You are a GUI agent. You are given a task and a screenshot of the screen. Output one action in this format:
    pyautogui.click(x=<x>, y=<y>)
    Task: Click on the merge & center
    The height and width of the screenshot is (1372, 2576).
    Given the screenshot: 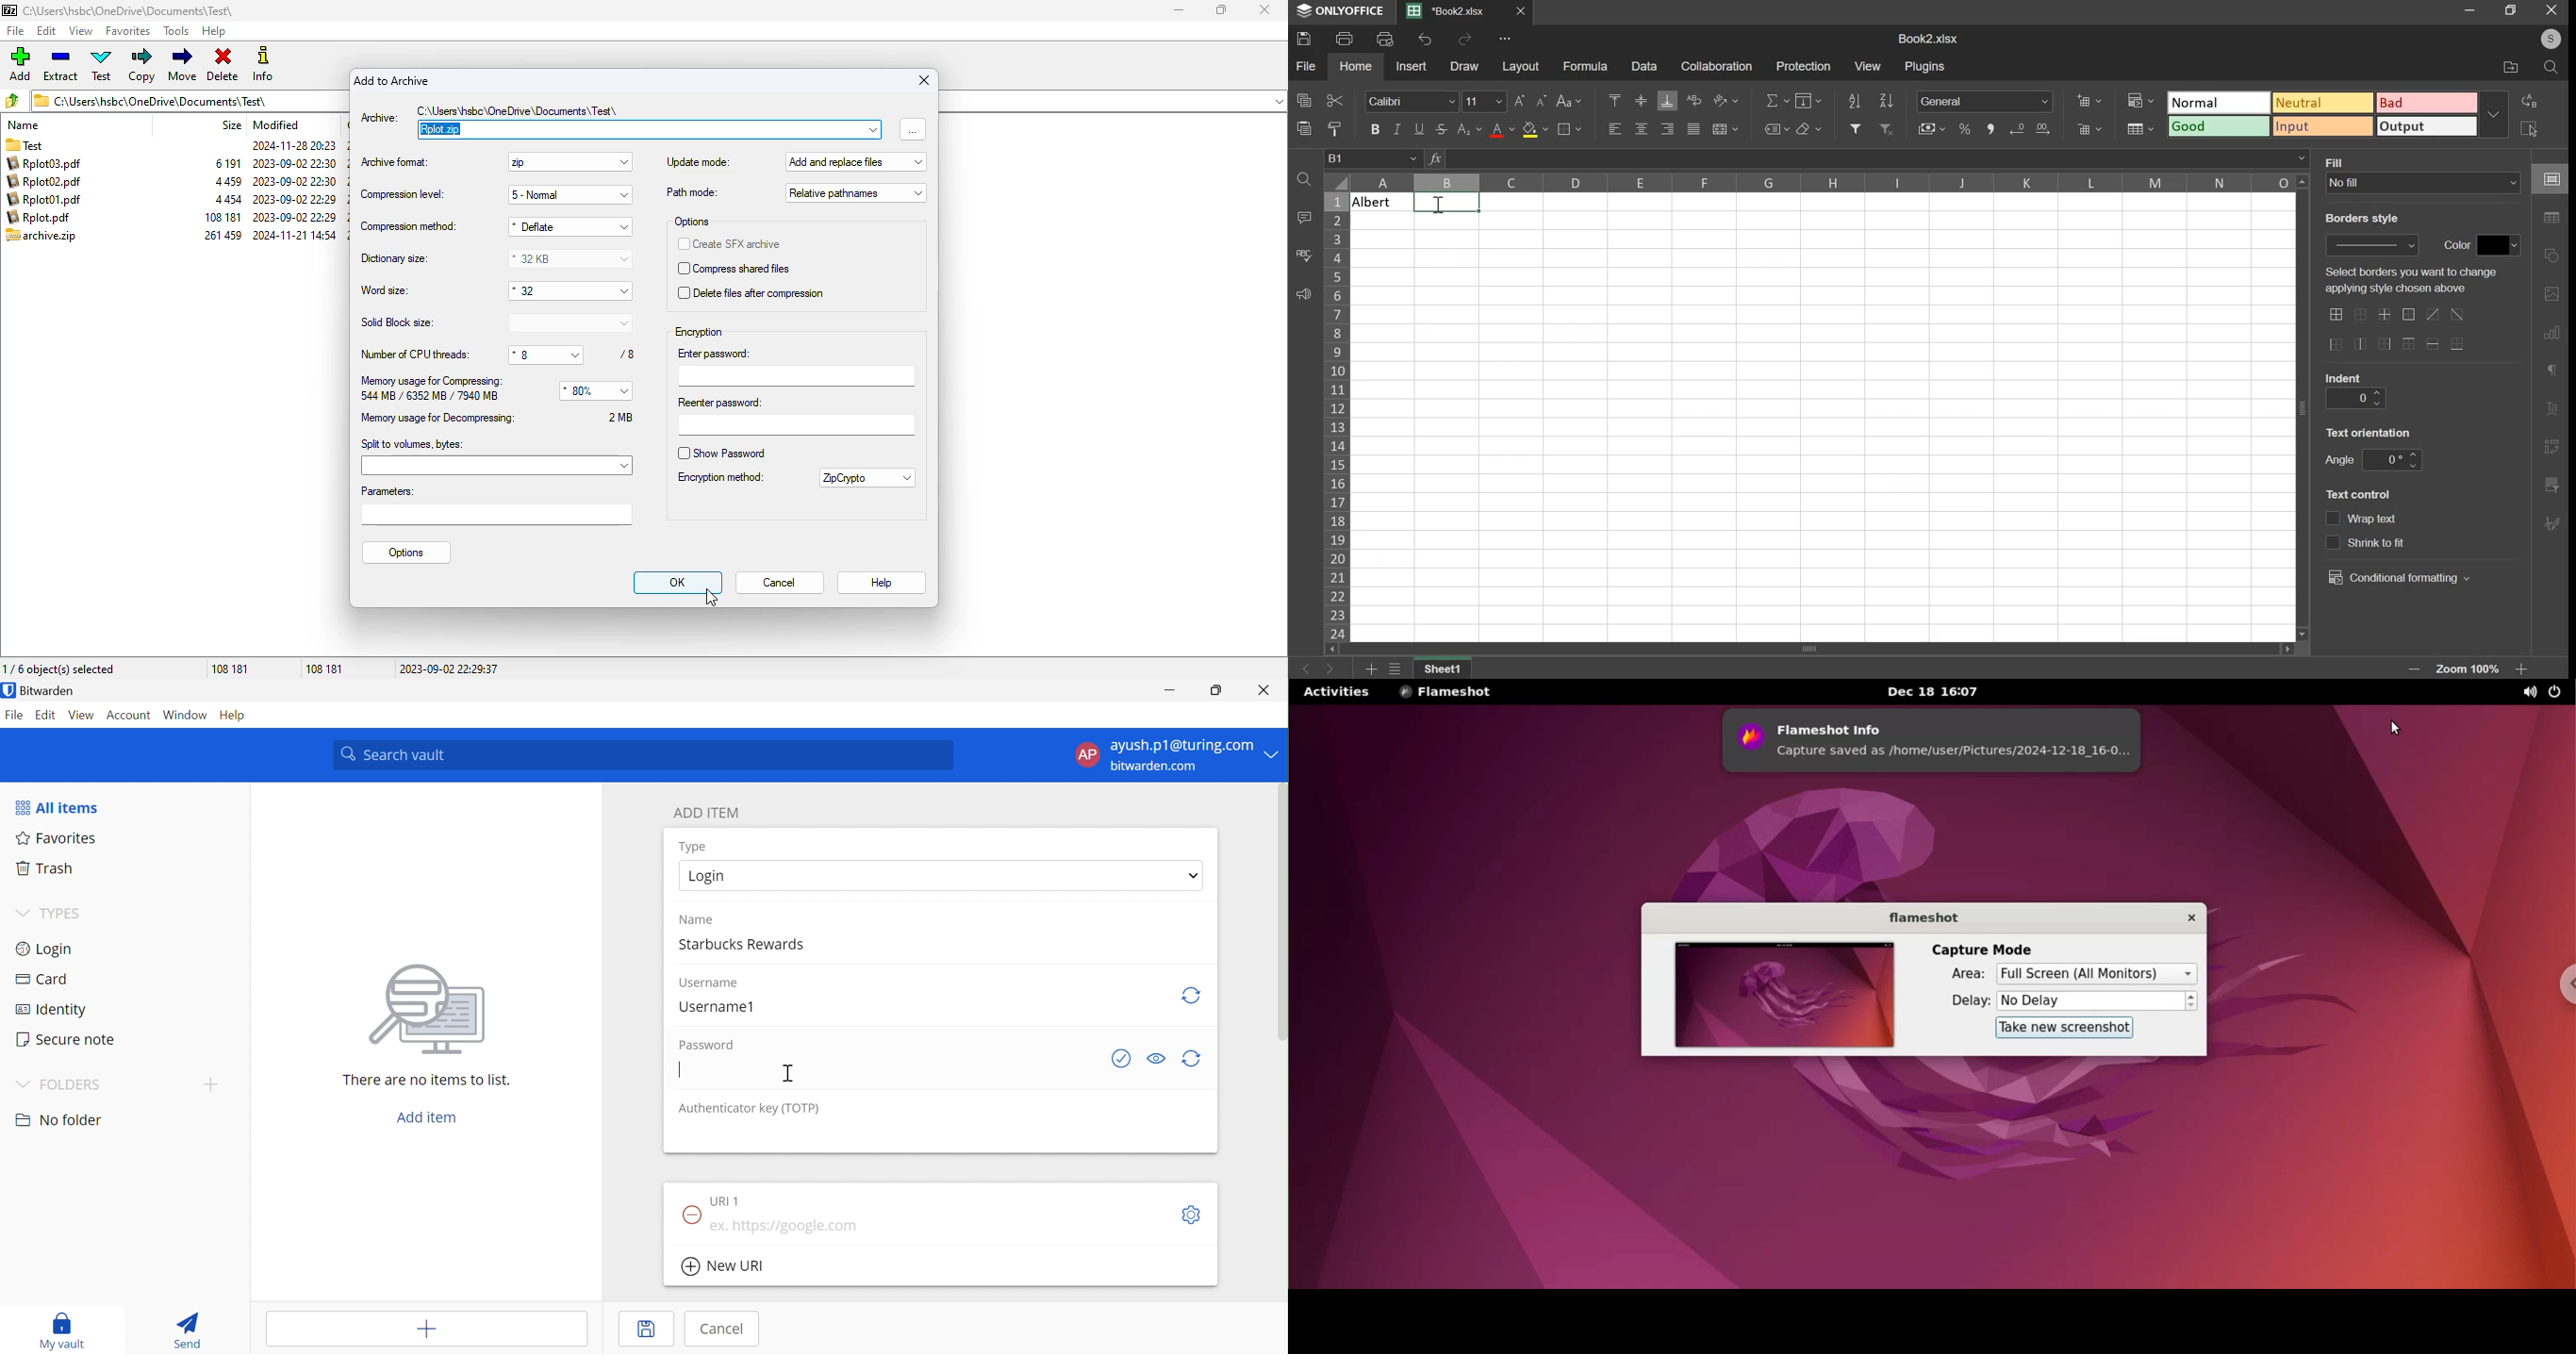 What is the action you would take?
    pyautogui.click(x=1725, y=129)
    